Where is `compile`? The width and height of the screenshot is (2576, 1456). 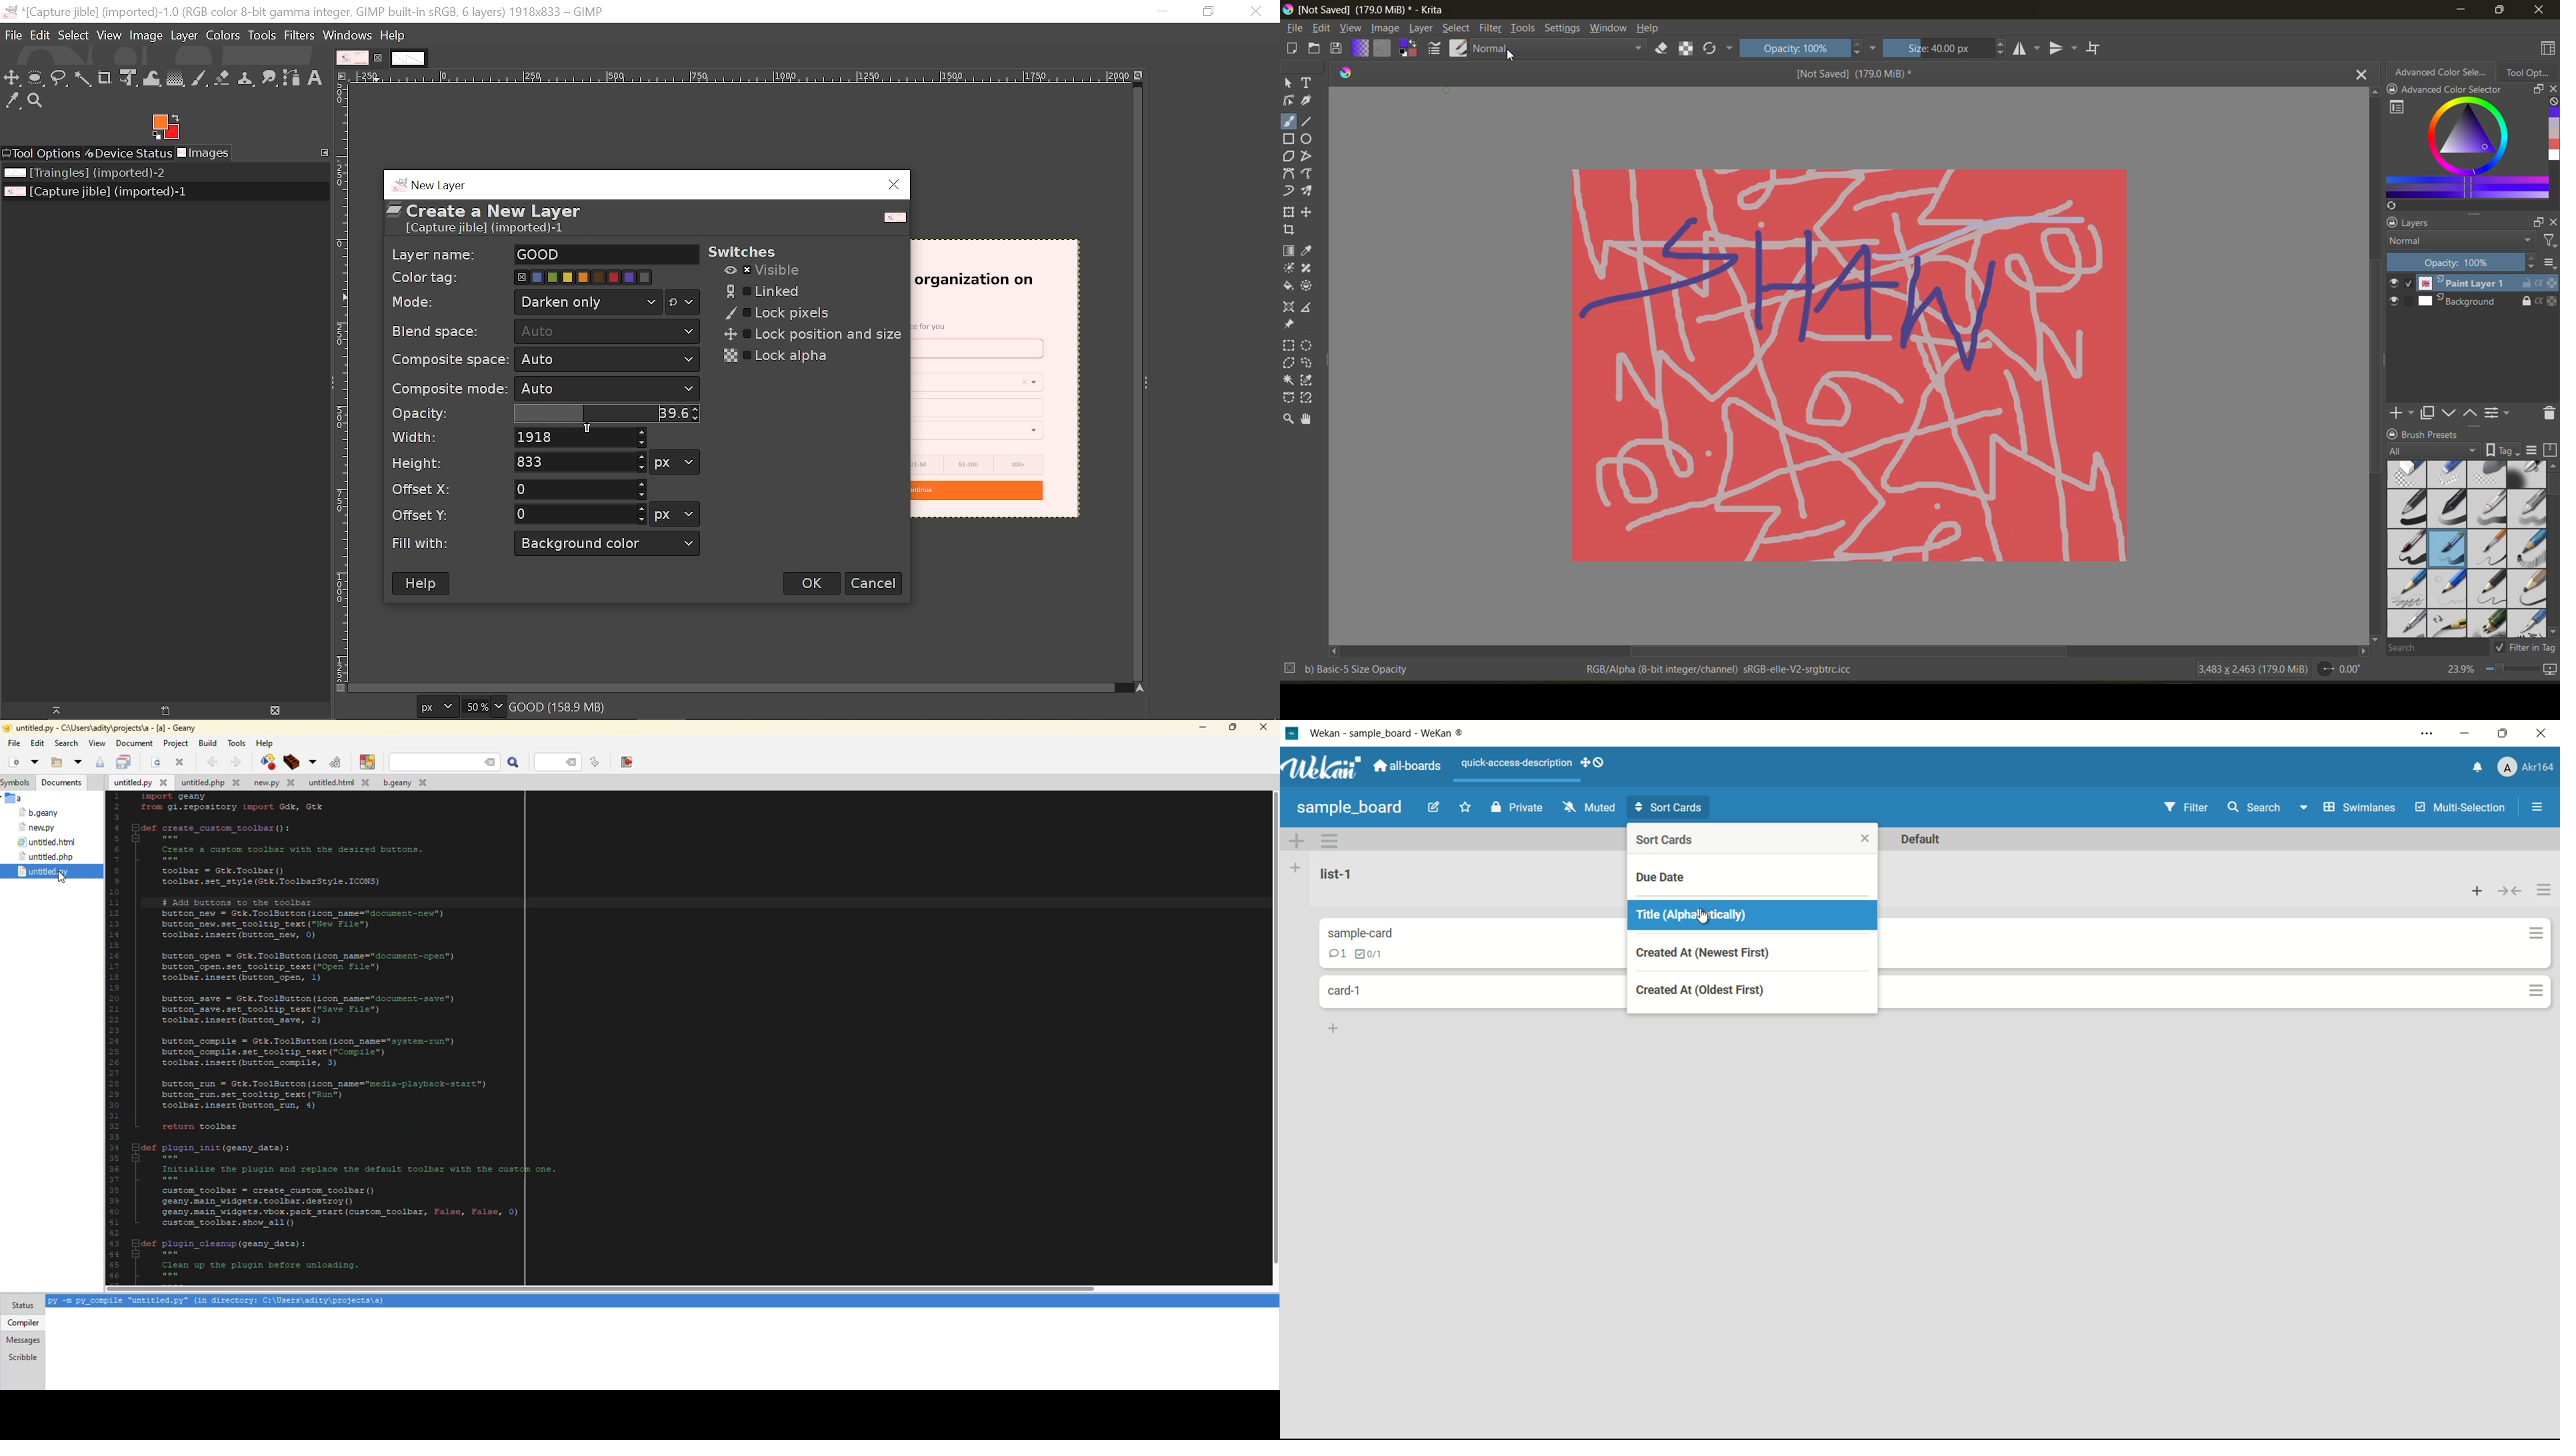 compile is located at coordinates (290, 762).